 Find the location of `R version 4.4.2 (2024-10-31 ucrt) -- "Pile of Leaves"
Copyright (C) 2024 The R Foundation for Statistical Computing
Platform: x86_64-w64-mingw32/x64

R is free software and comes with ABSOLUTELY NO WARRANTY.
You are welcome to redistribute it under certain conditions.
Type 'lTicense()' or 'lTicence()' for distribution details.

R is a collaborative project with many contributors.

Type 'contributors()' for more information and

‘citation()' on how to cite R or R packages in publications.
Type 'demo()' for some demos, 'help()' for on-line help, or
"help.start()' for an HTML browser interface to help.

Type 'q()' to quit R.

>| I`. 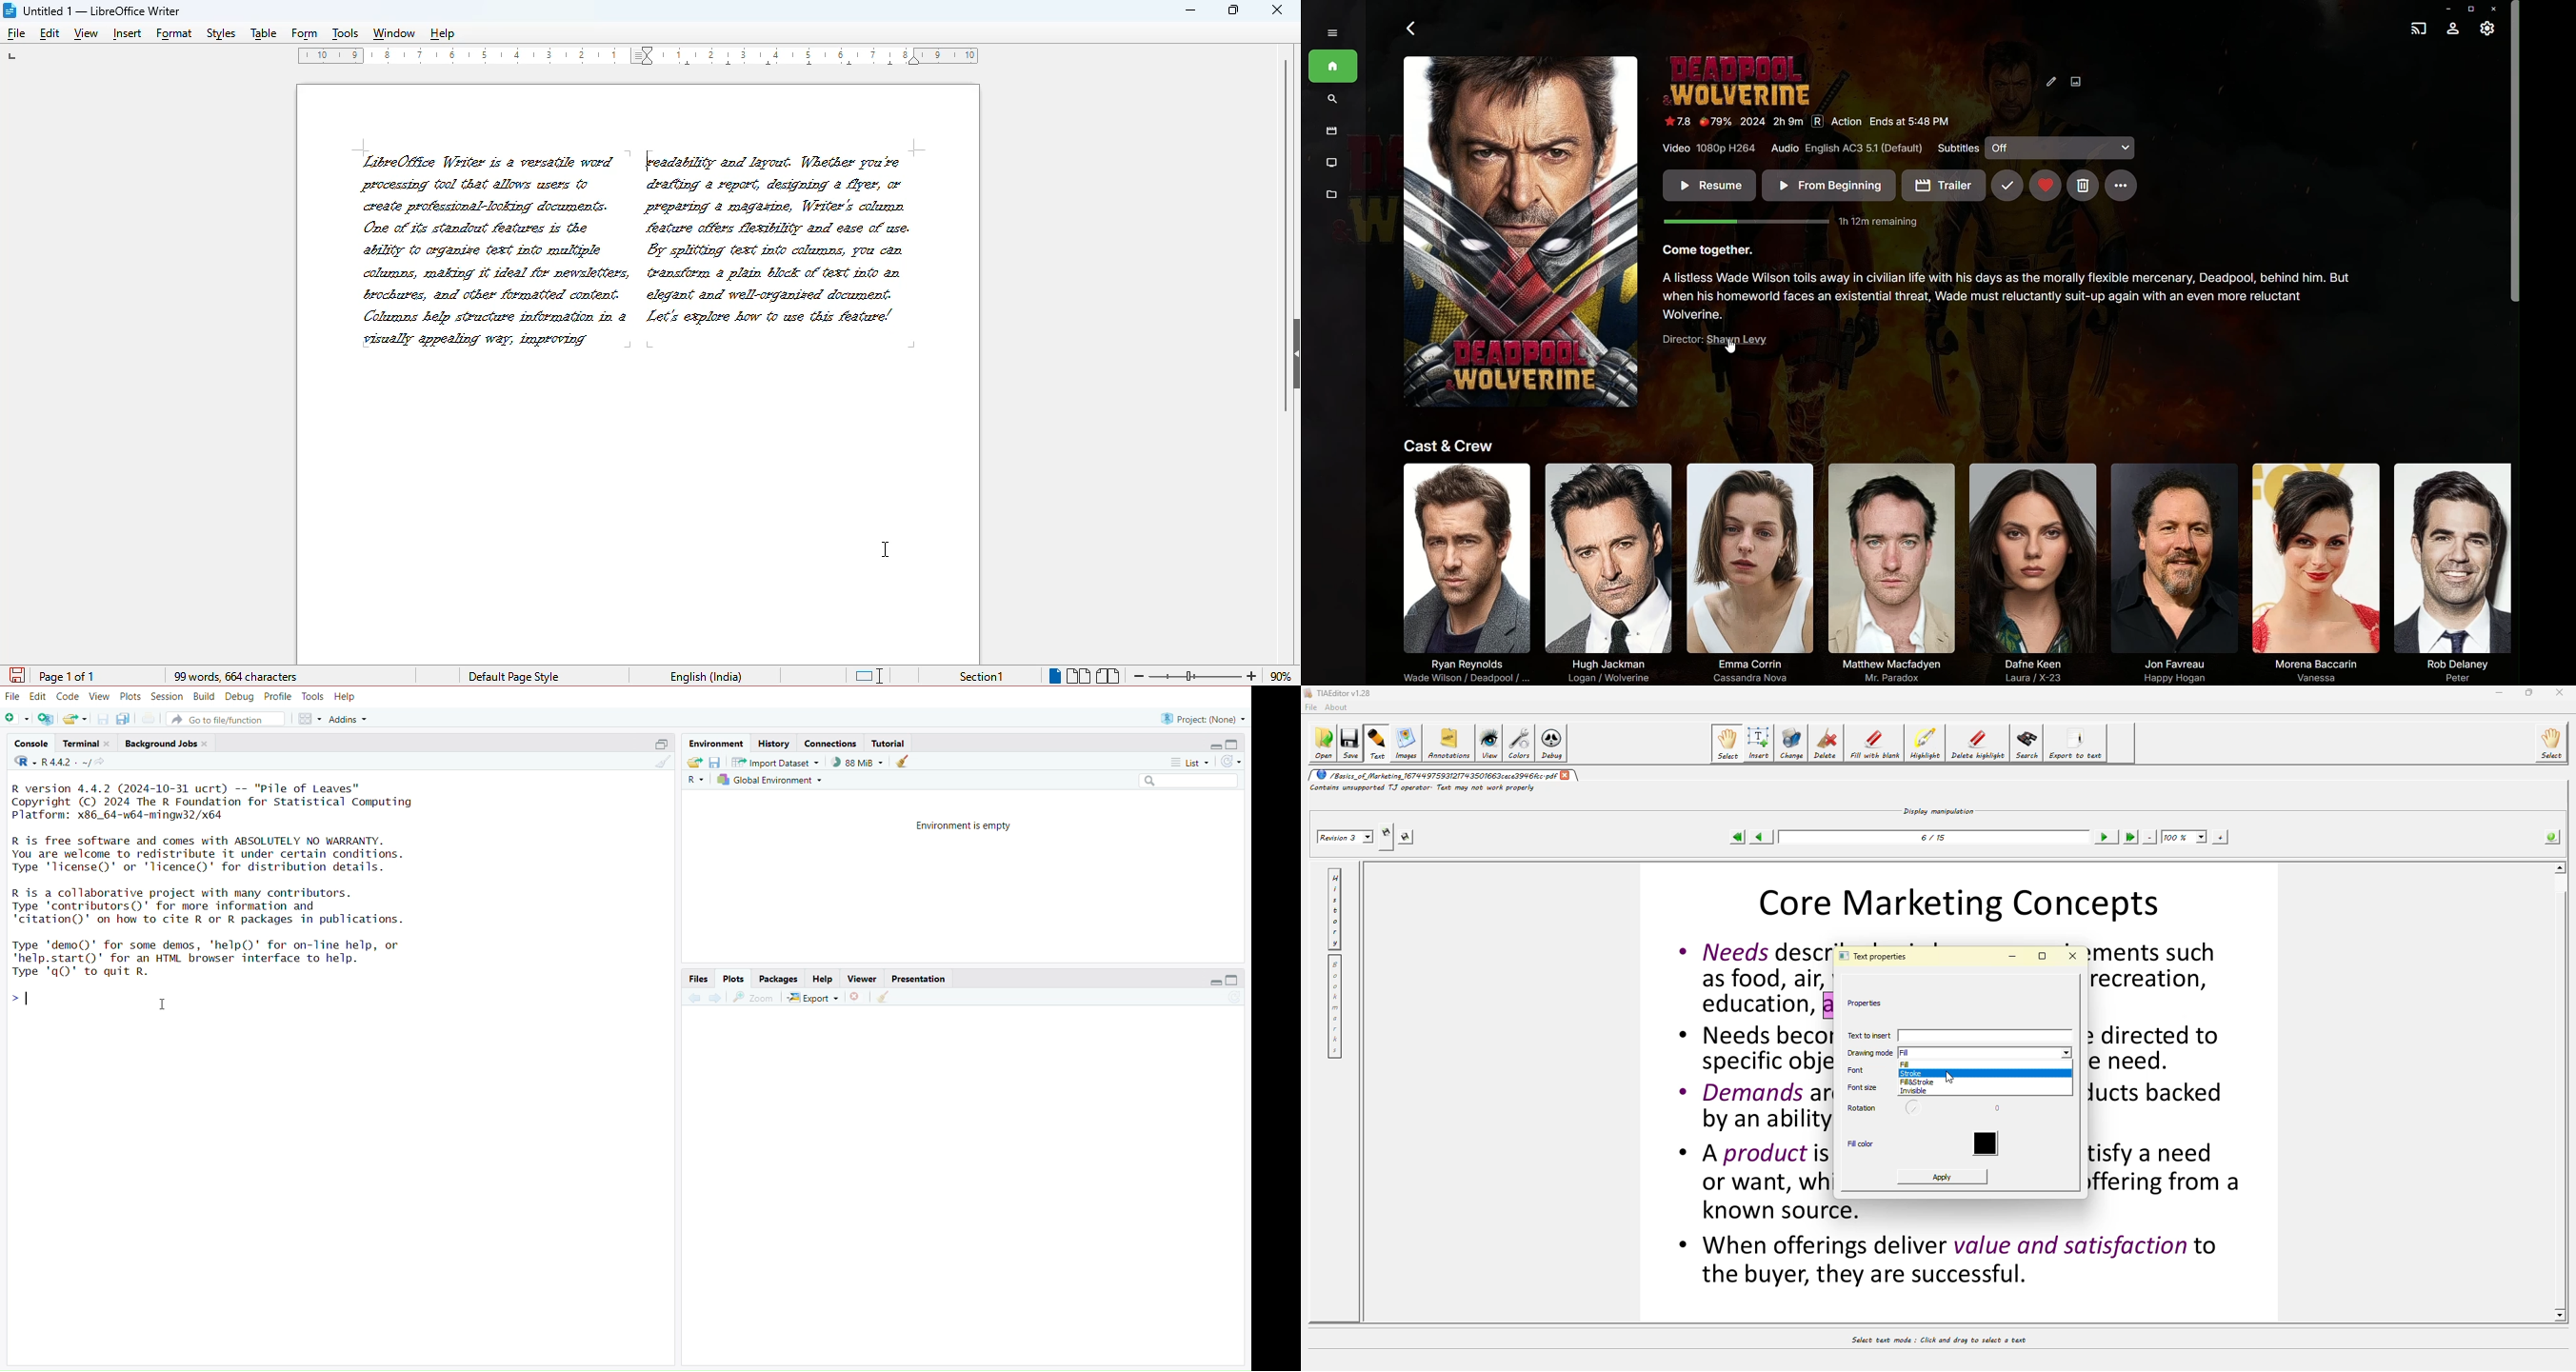

R version 4.4.2 (2024-10-31 ucrt) -- "Pile of Leaves"
Copyright (C) 2024 The R Foundation for Statistical Computing
Platform: x86_64-w64-mingw32/x64

R is free software and comes with ABSOLUTELY NO WARRANTY.
You are welcome to redistribute it under certain conditions.
Type 'lTicense()' or 'lTicence()' for distribution details.

R is a collaborative project with many contributors.

Type 'contributors()' for more information and

‘citation()' on how to cite R or R packages in publications.
Type 'demo()' for some demos, 'help()' for on-line help, or
"help.start()' for an HTML browser interface to help.

Type 'q()' to quit R.

>| I is located at coordinates (293, 938).